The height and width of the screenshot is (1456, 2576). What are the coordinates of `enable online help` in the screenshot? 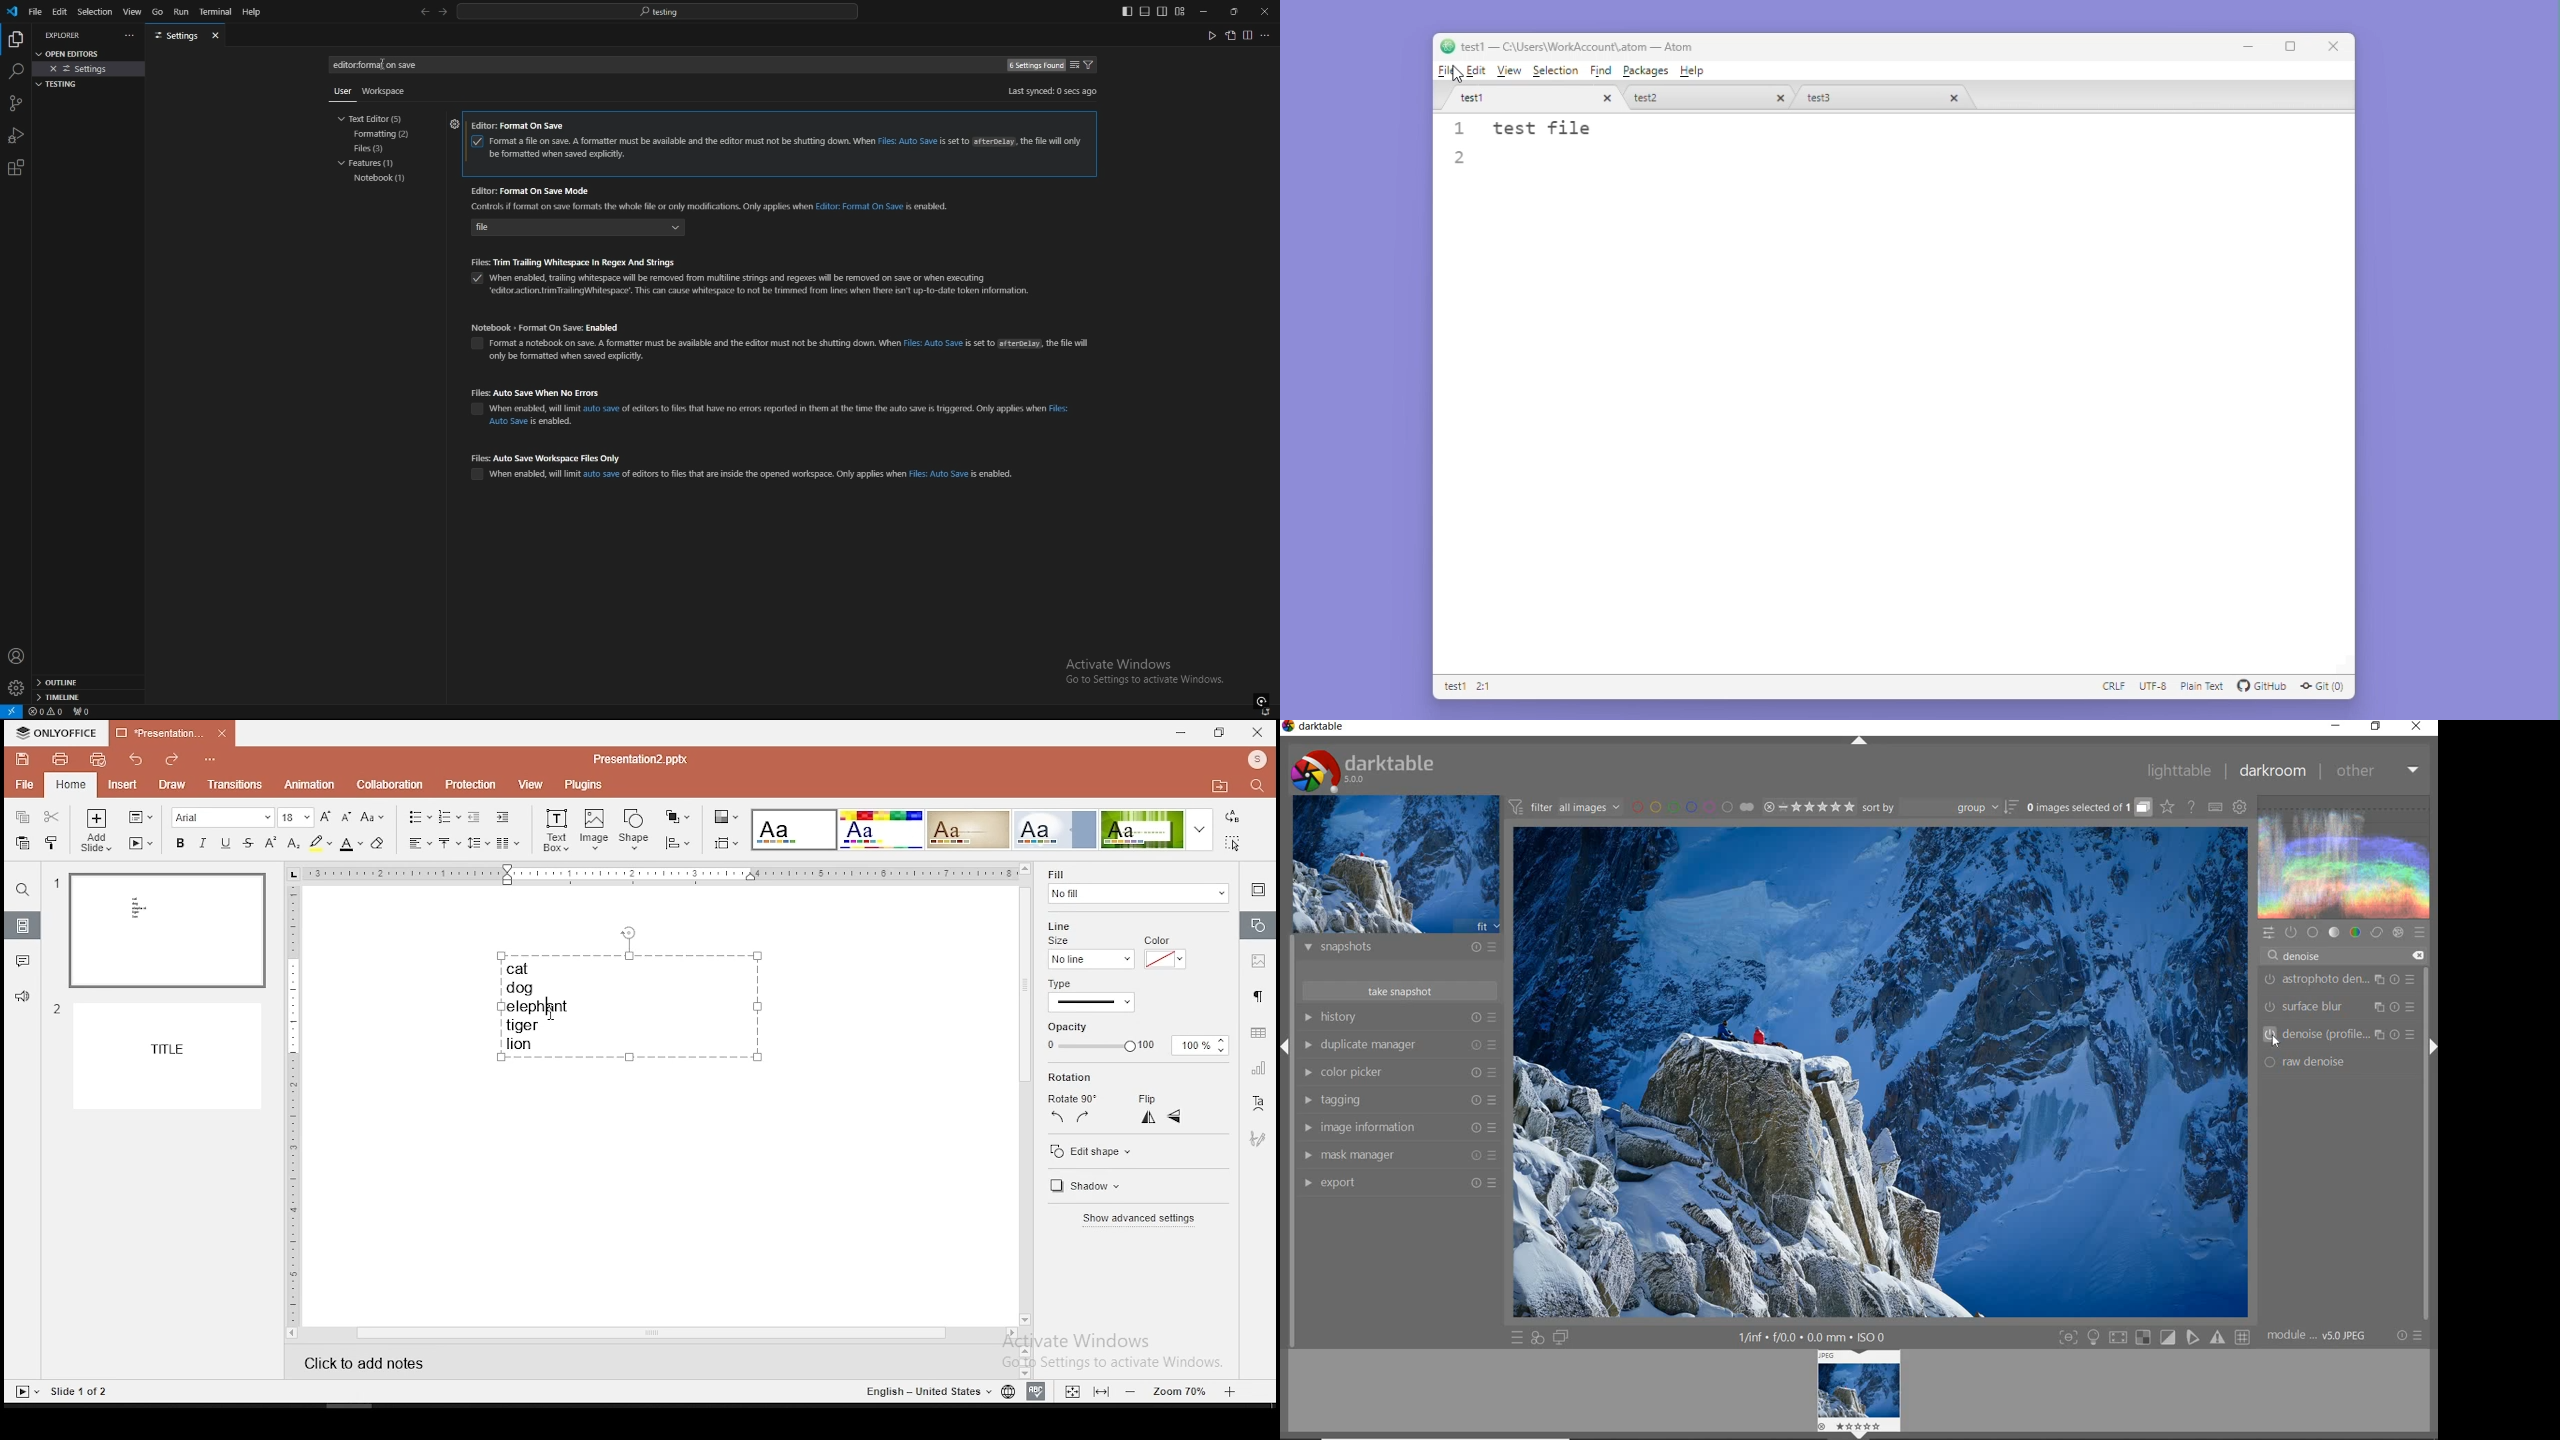 It's located at (2193, 808).